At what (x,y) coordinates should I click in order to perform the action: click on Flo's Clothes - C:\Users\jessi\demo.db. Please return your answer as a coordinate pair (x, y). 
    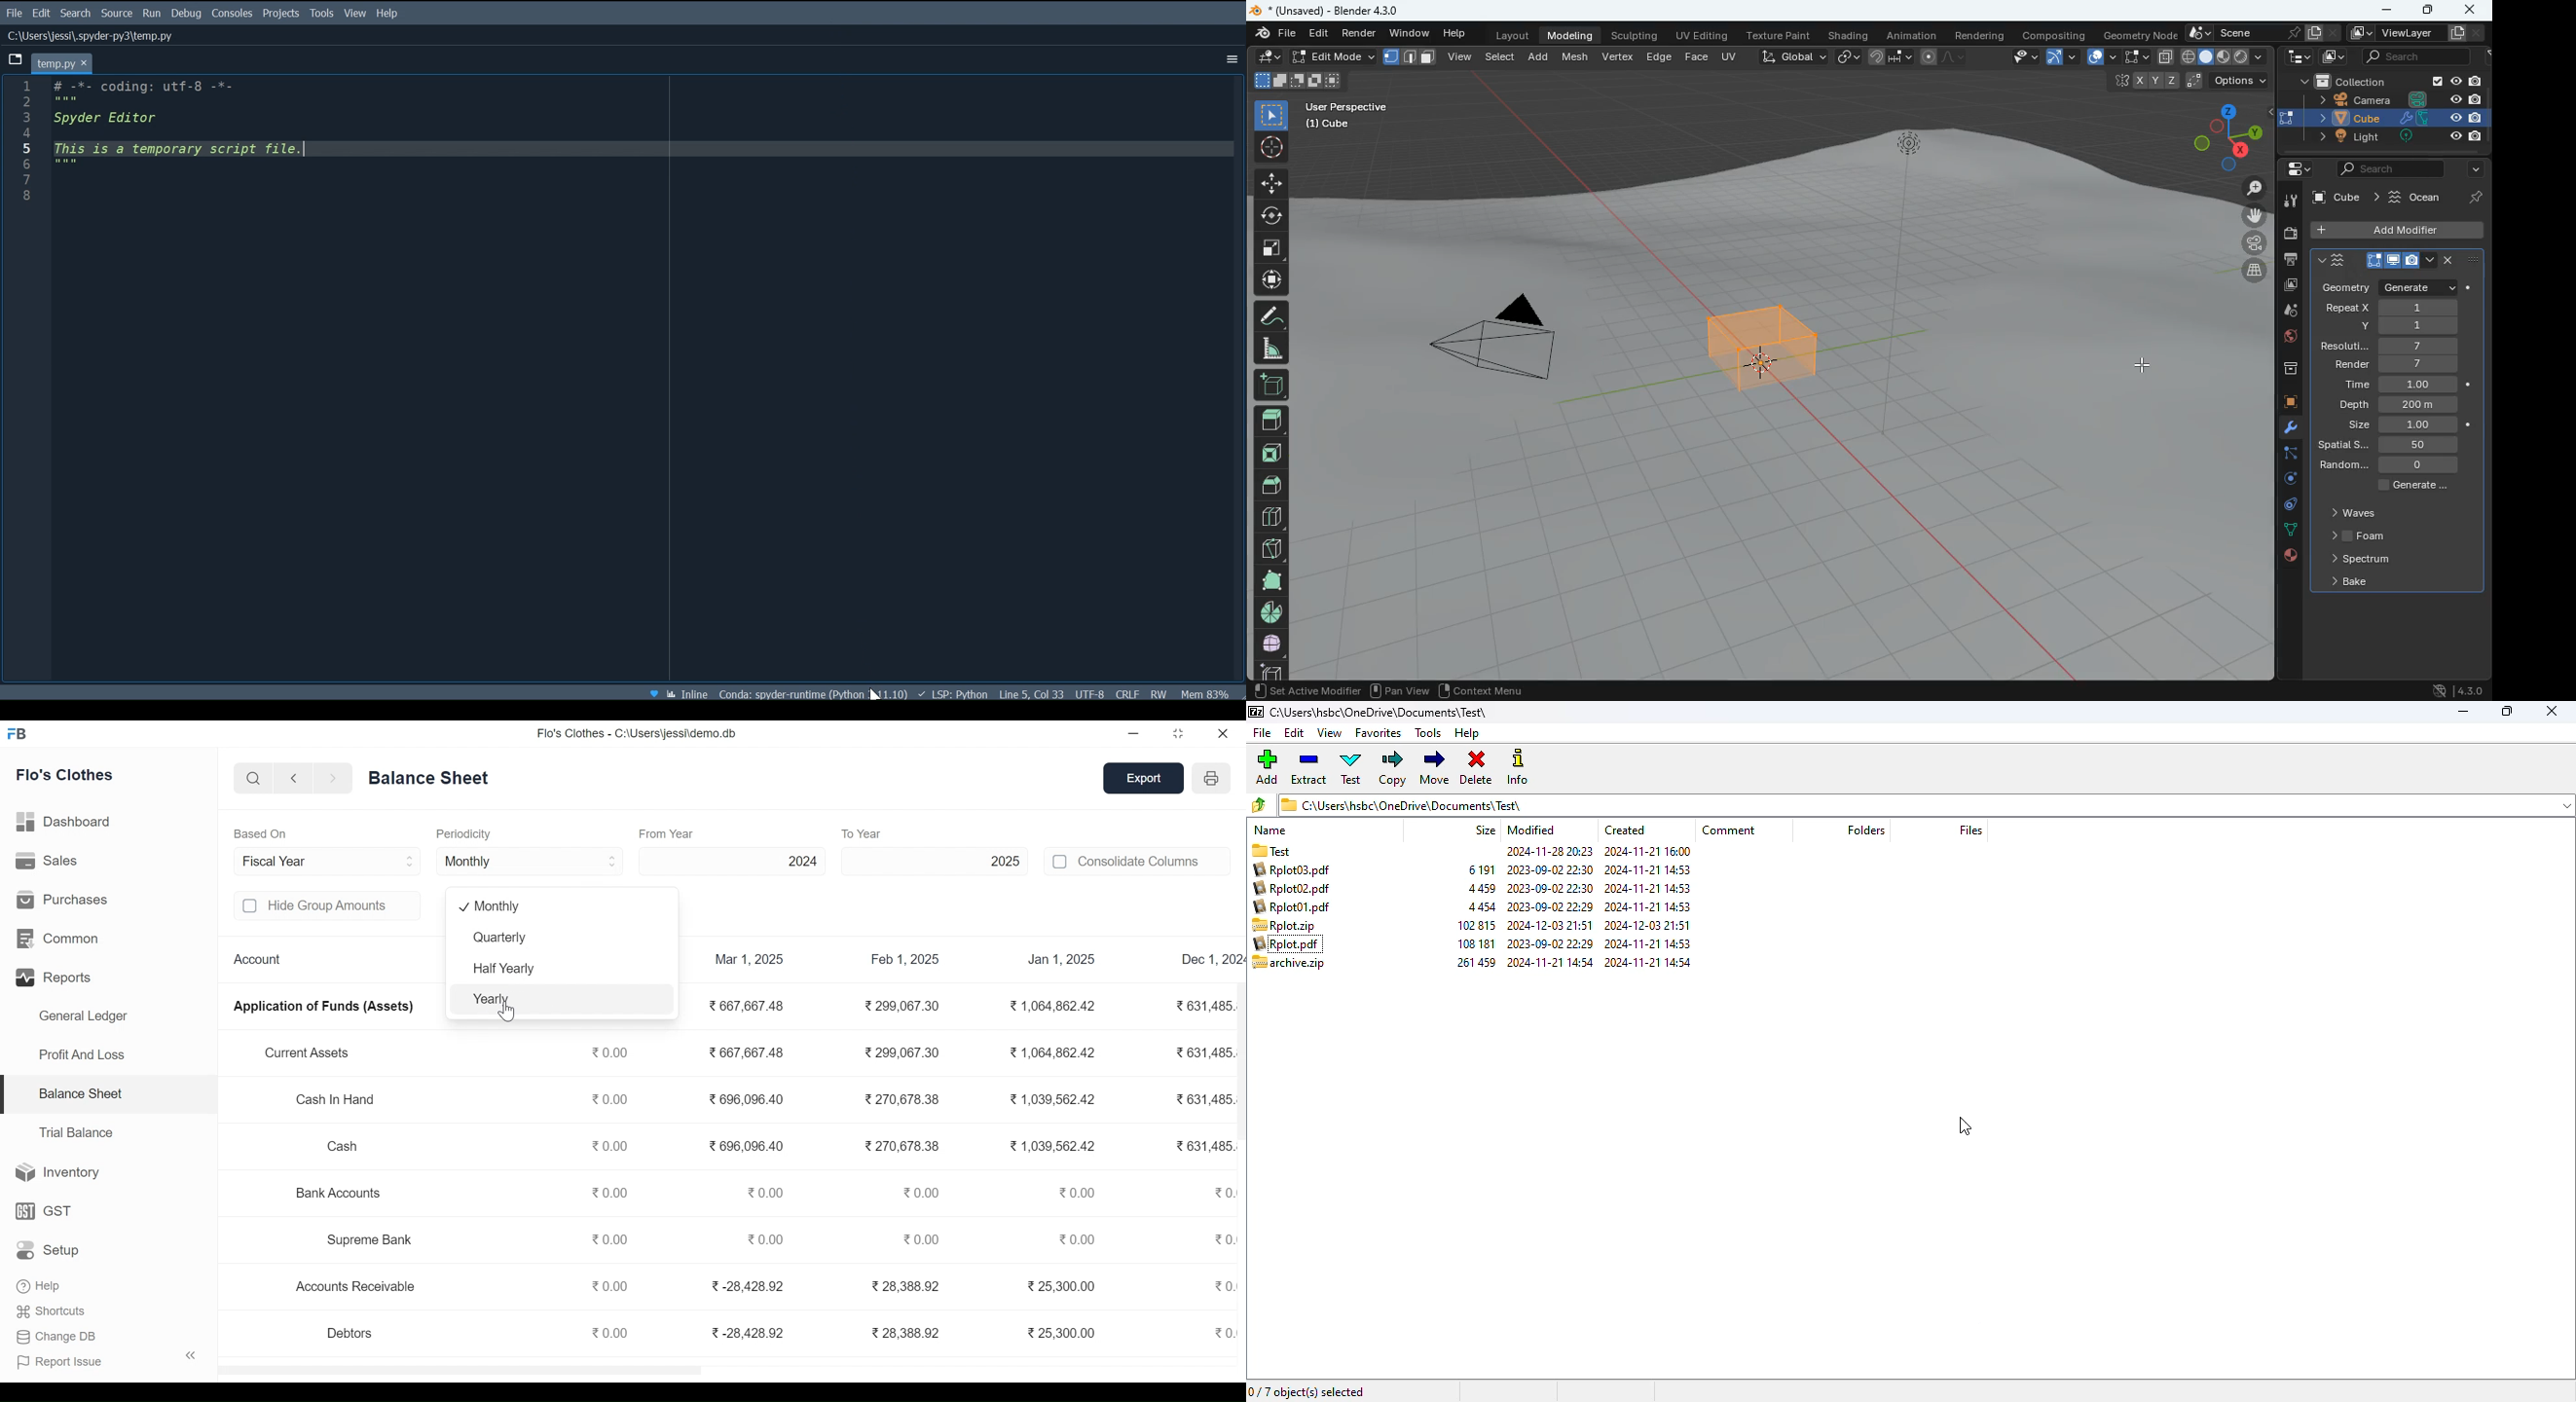
    Looking at the image, I should click on (636, 733).